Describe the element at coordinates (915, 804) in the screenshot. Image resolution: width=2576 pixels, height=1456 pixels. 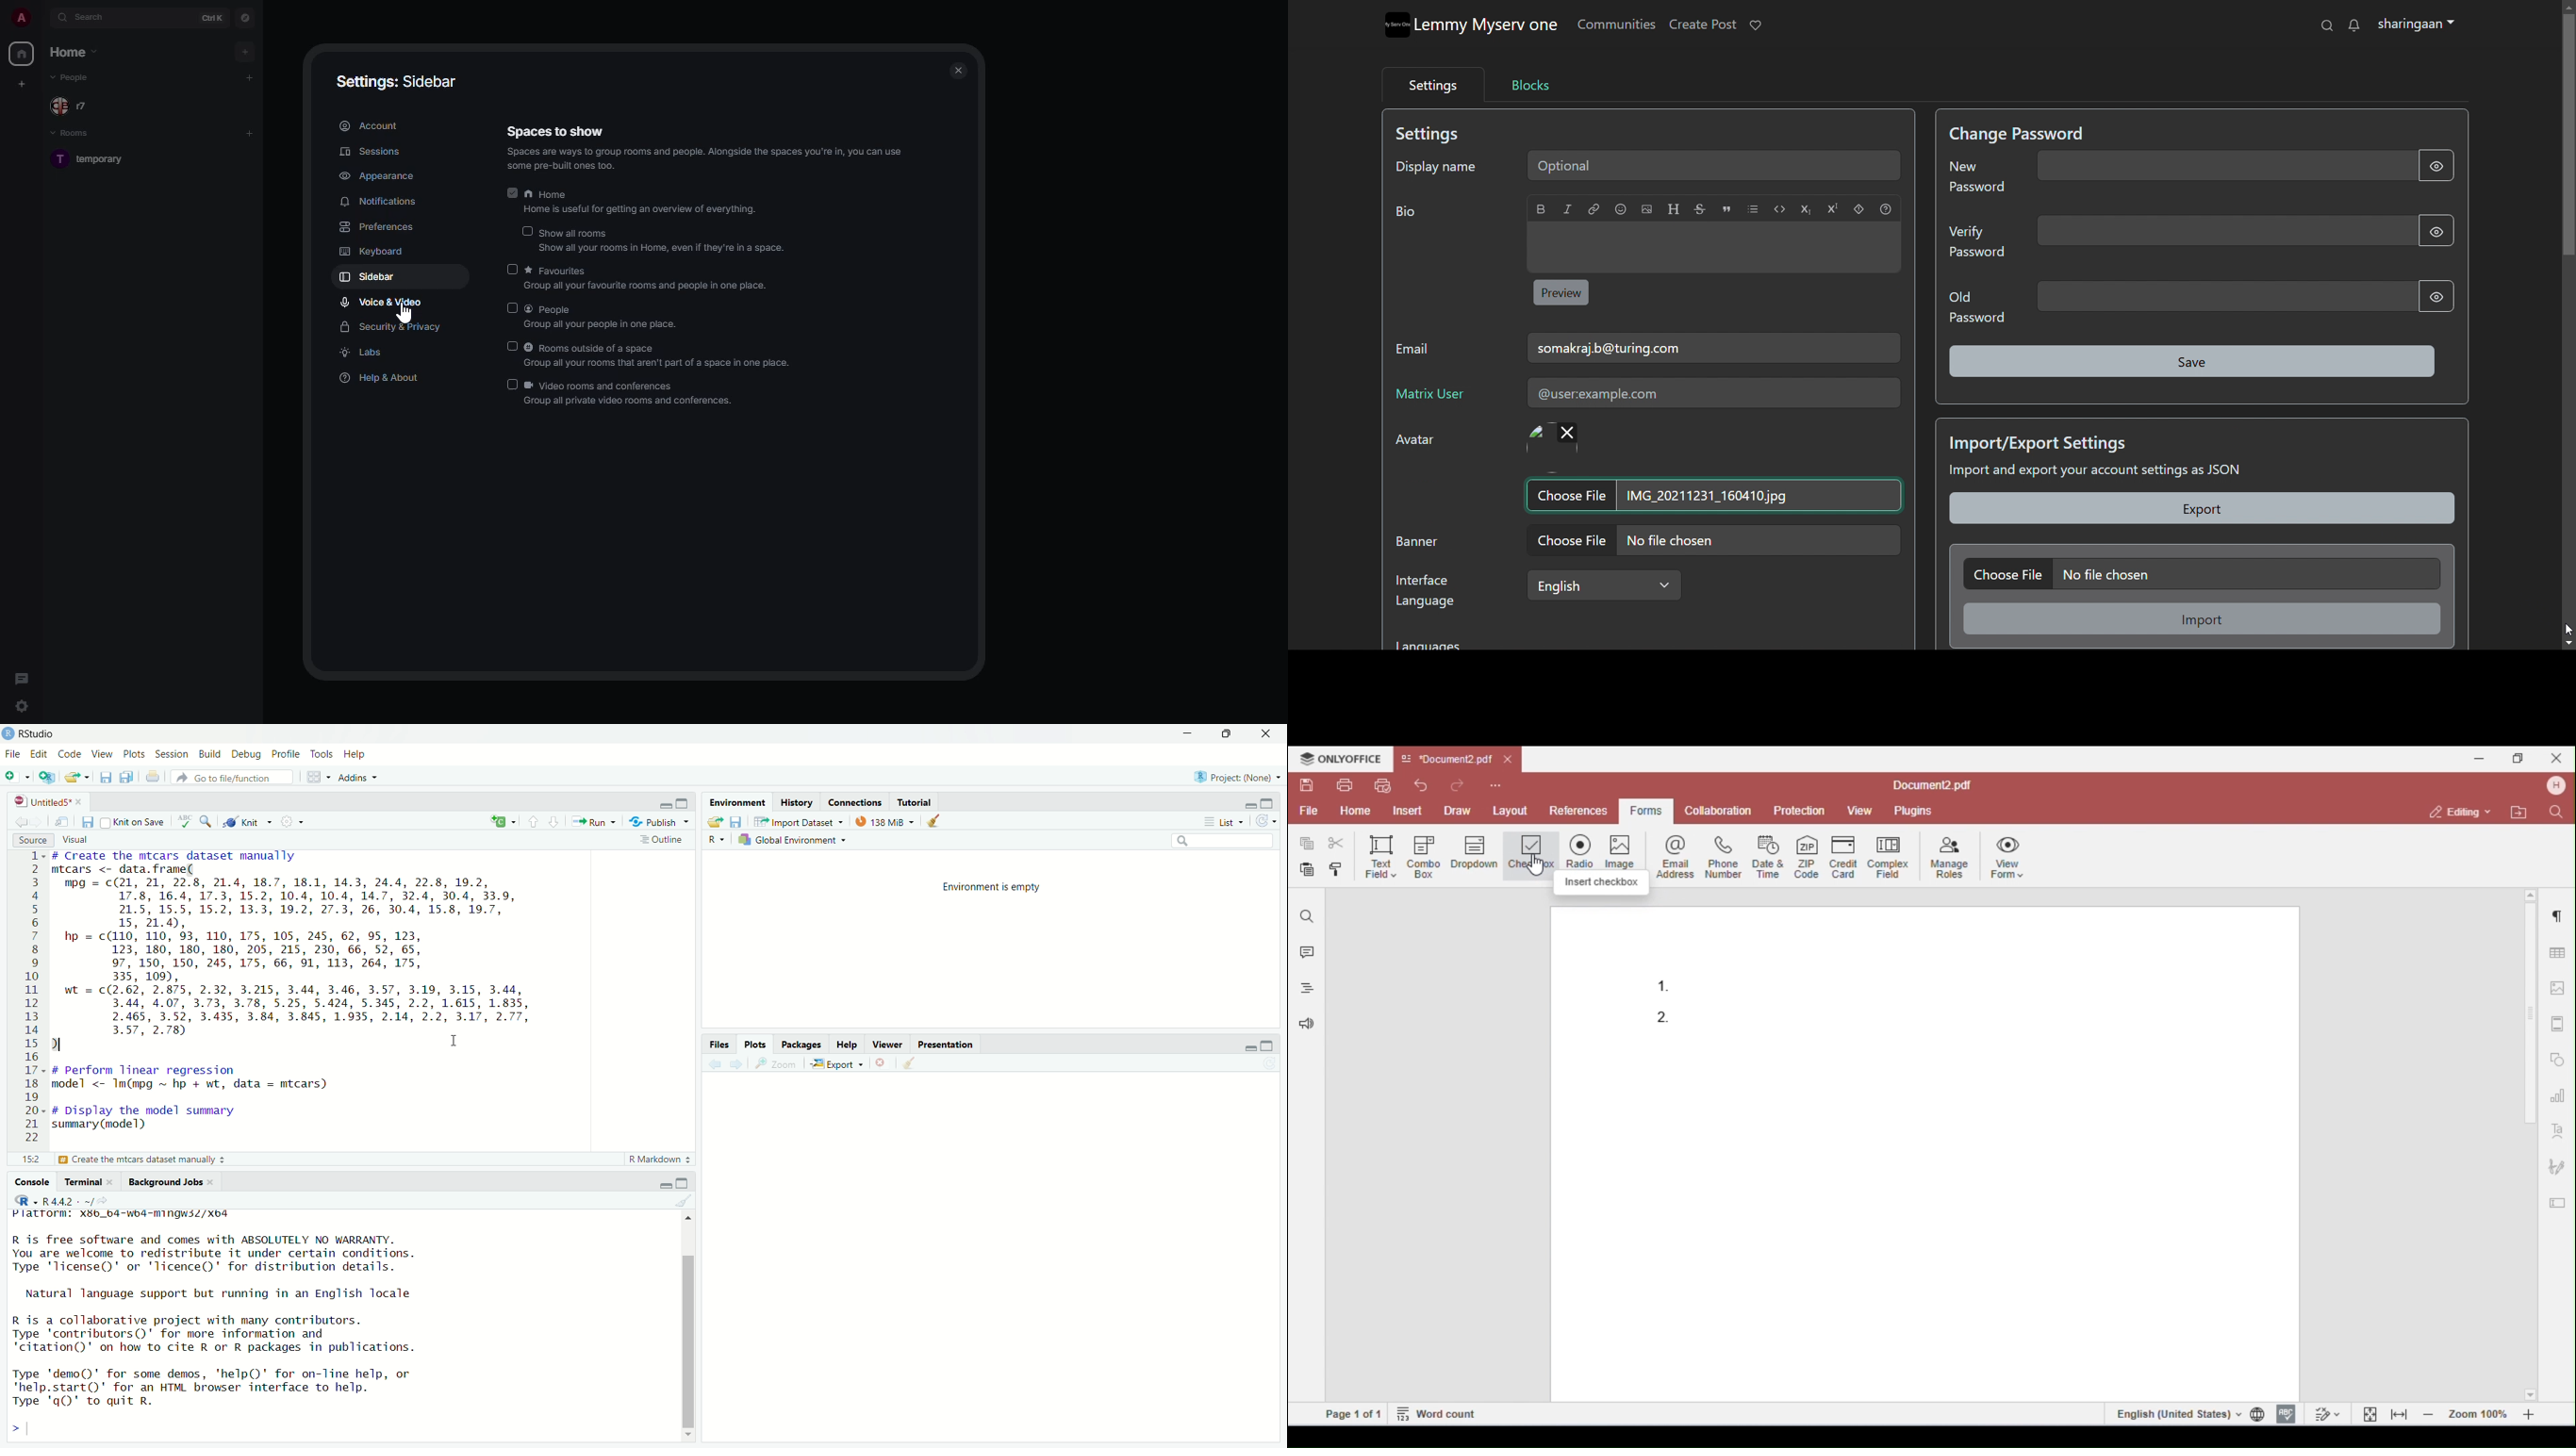
I see `Tutorial` at that location.